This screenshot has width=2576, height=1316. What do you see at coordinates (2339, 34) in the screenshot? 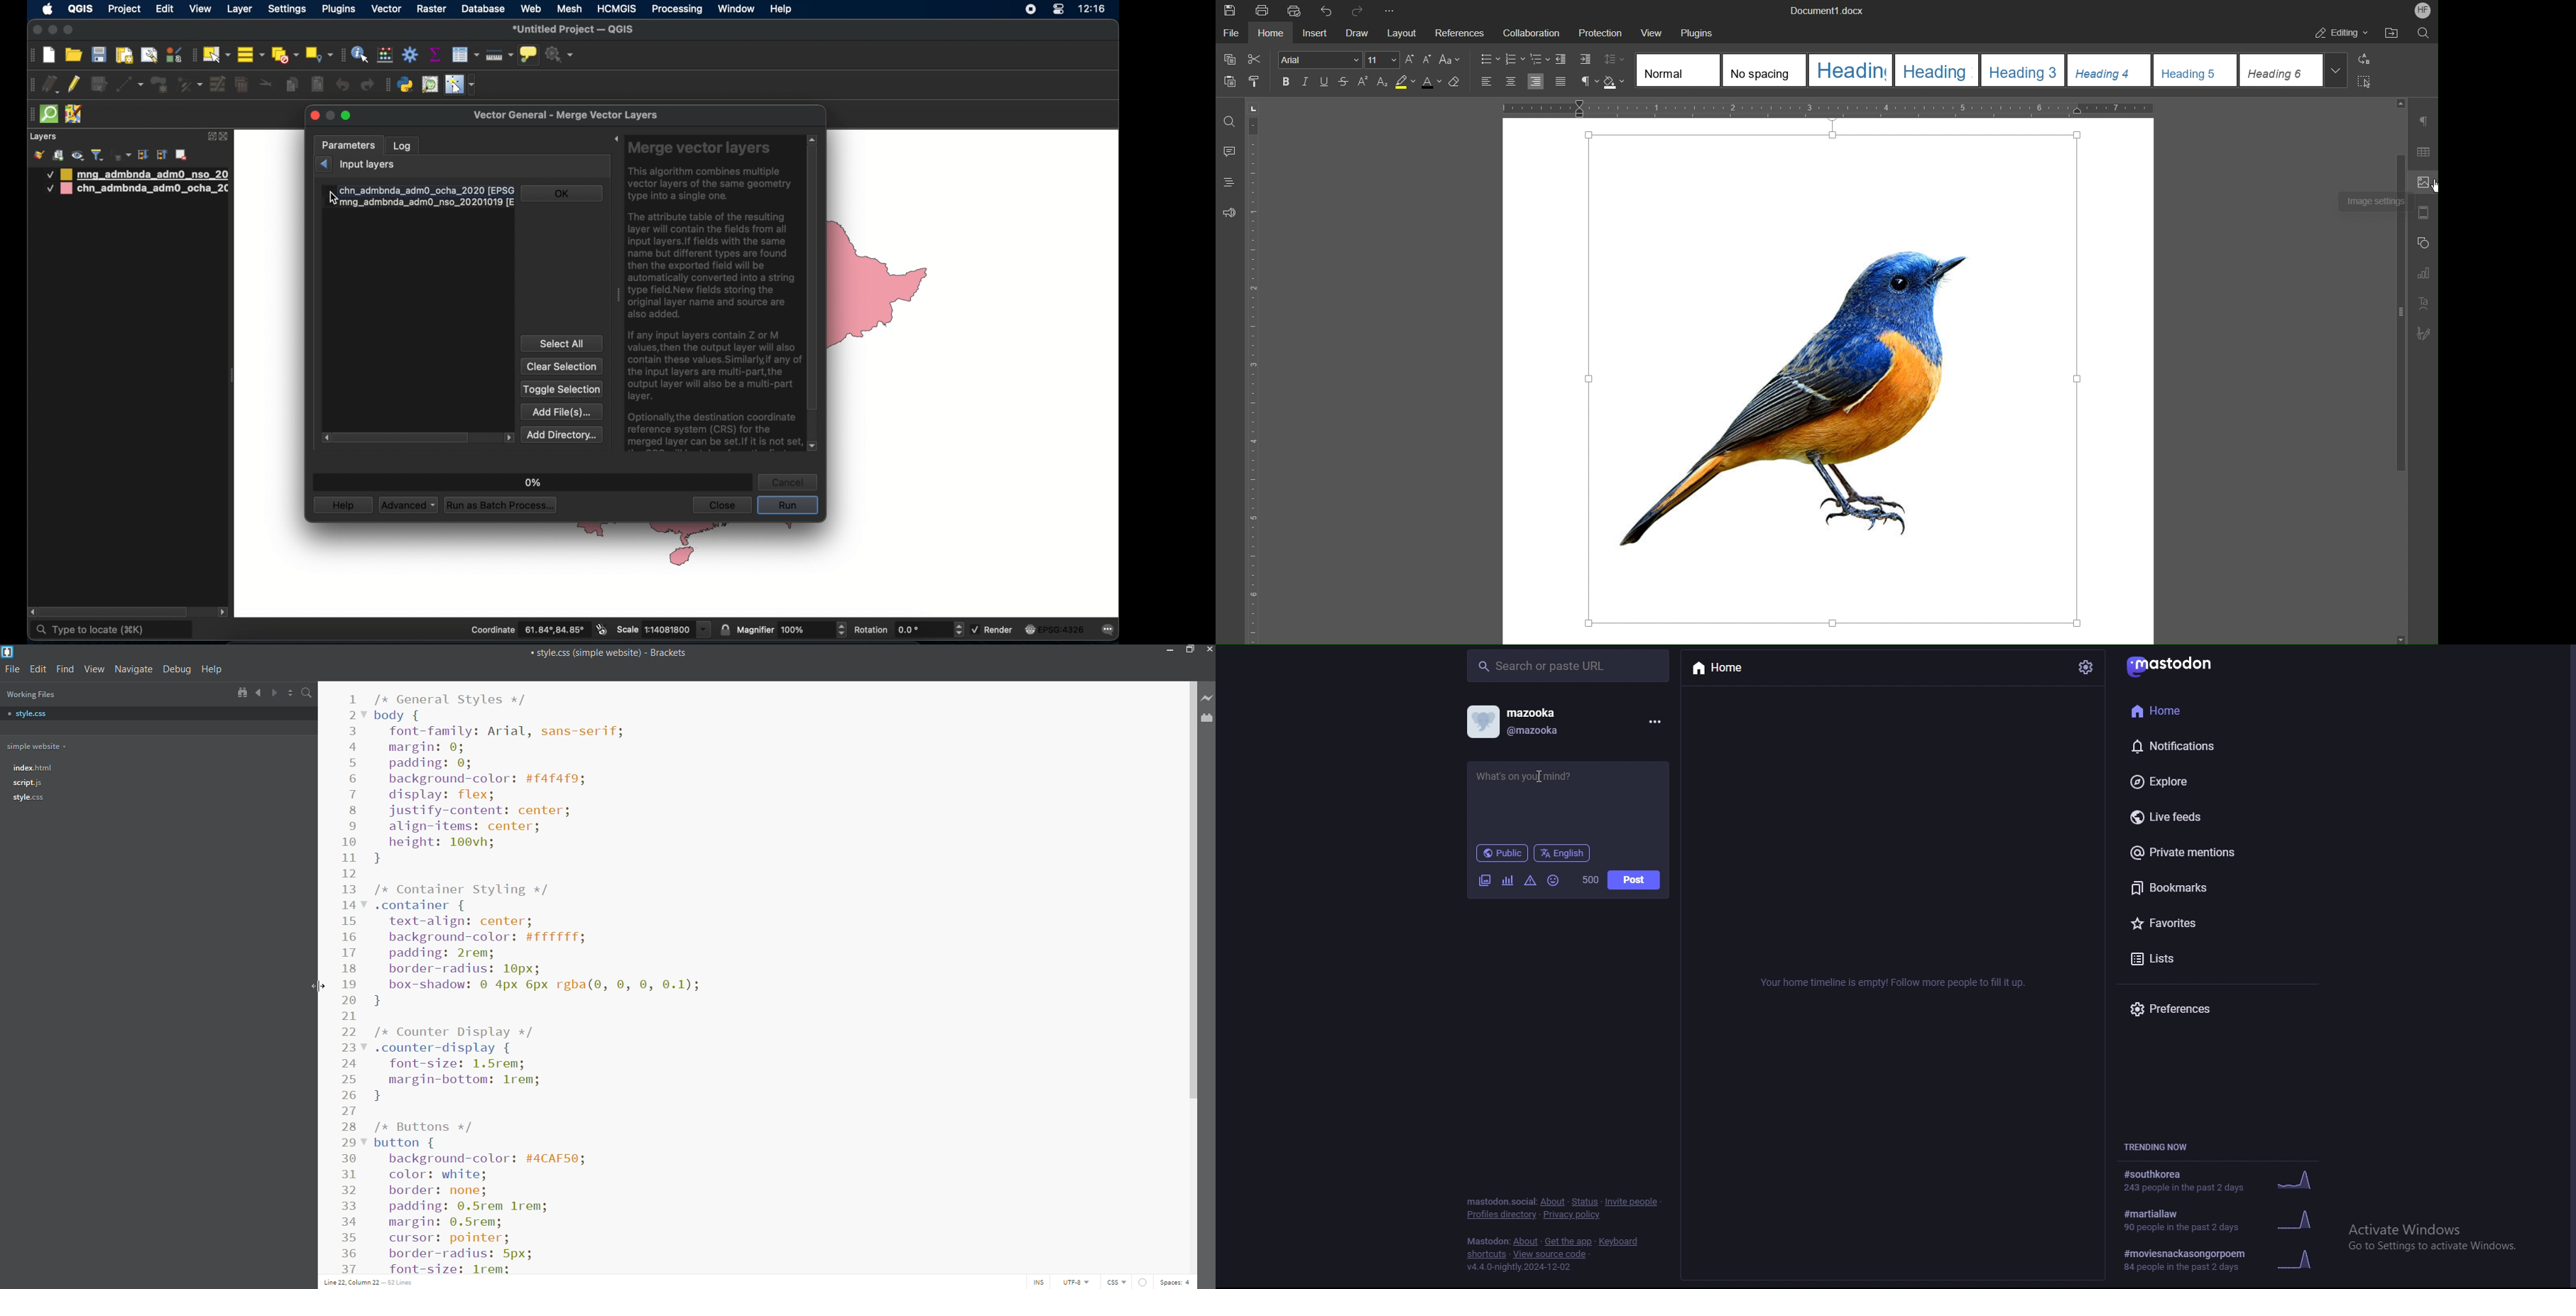
I see `Editing` at bounding box center [2339, 34].